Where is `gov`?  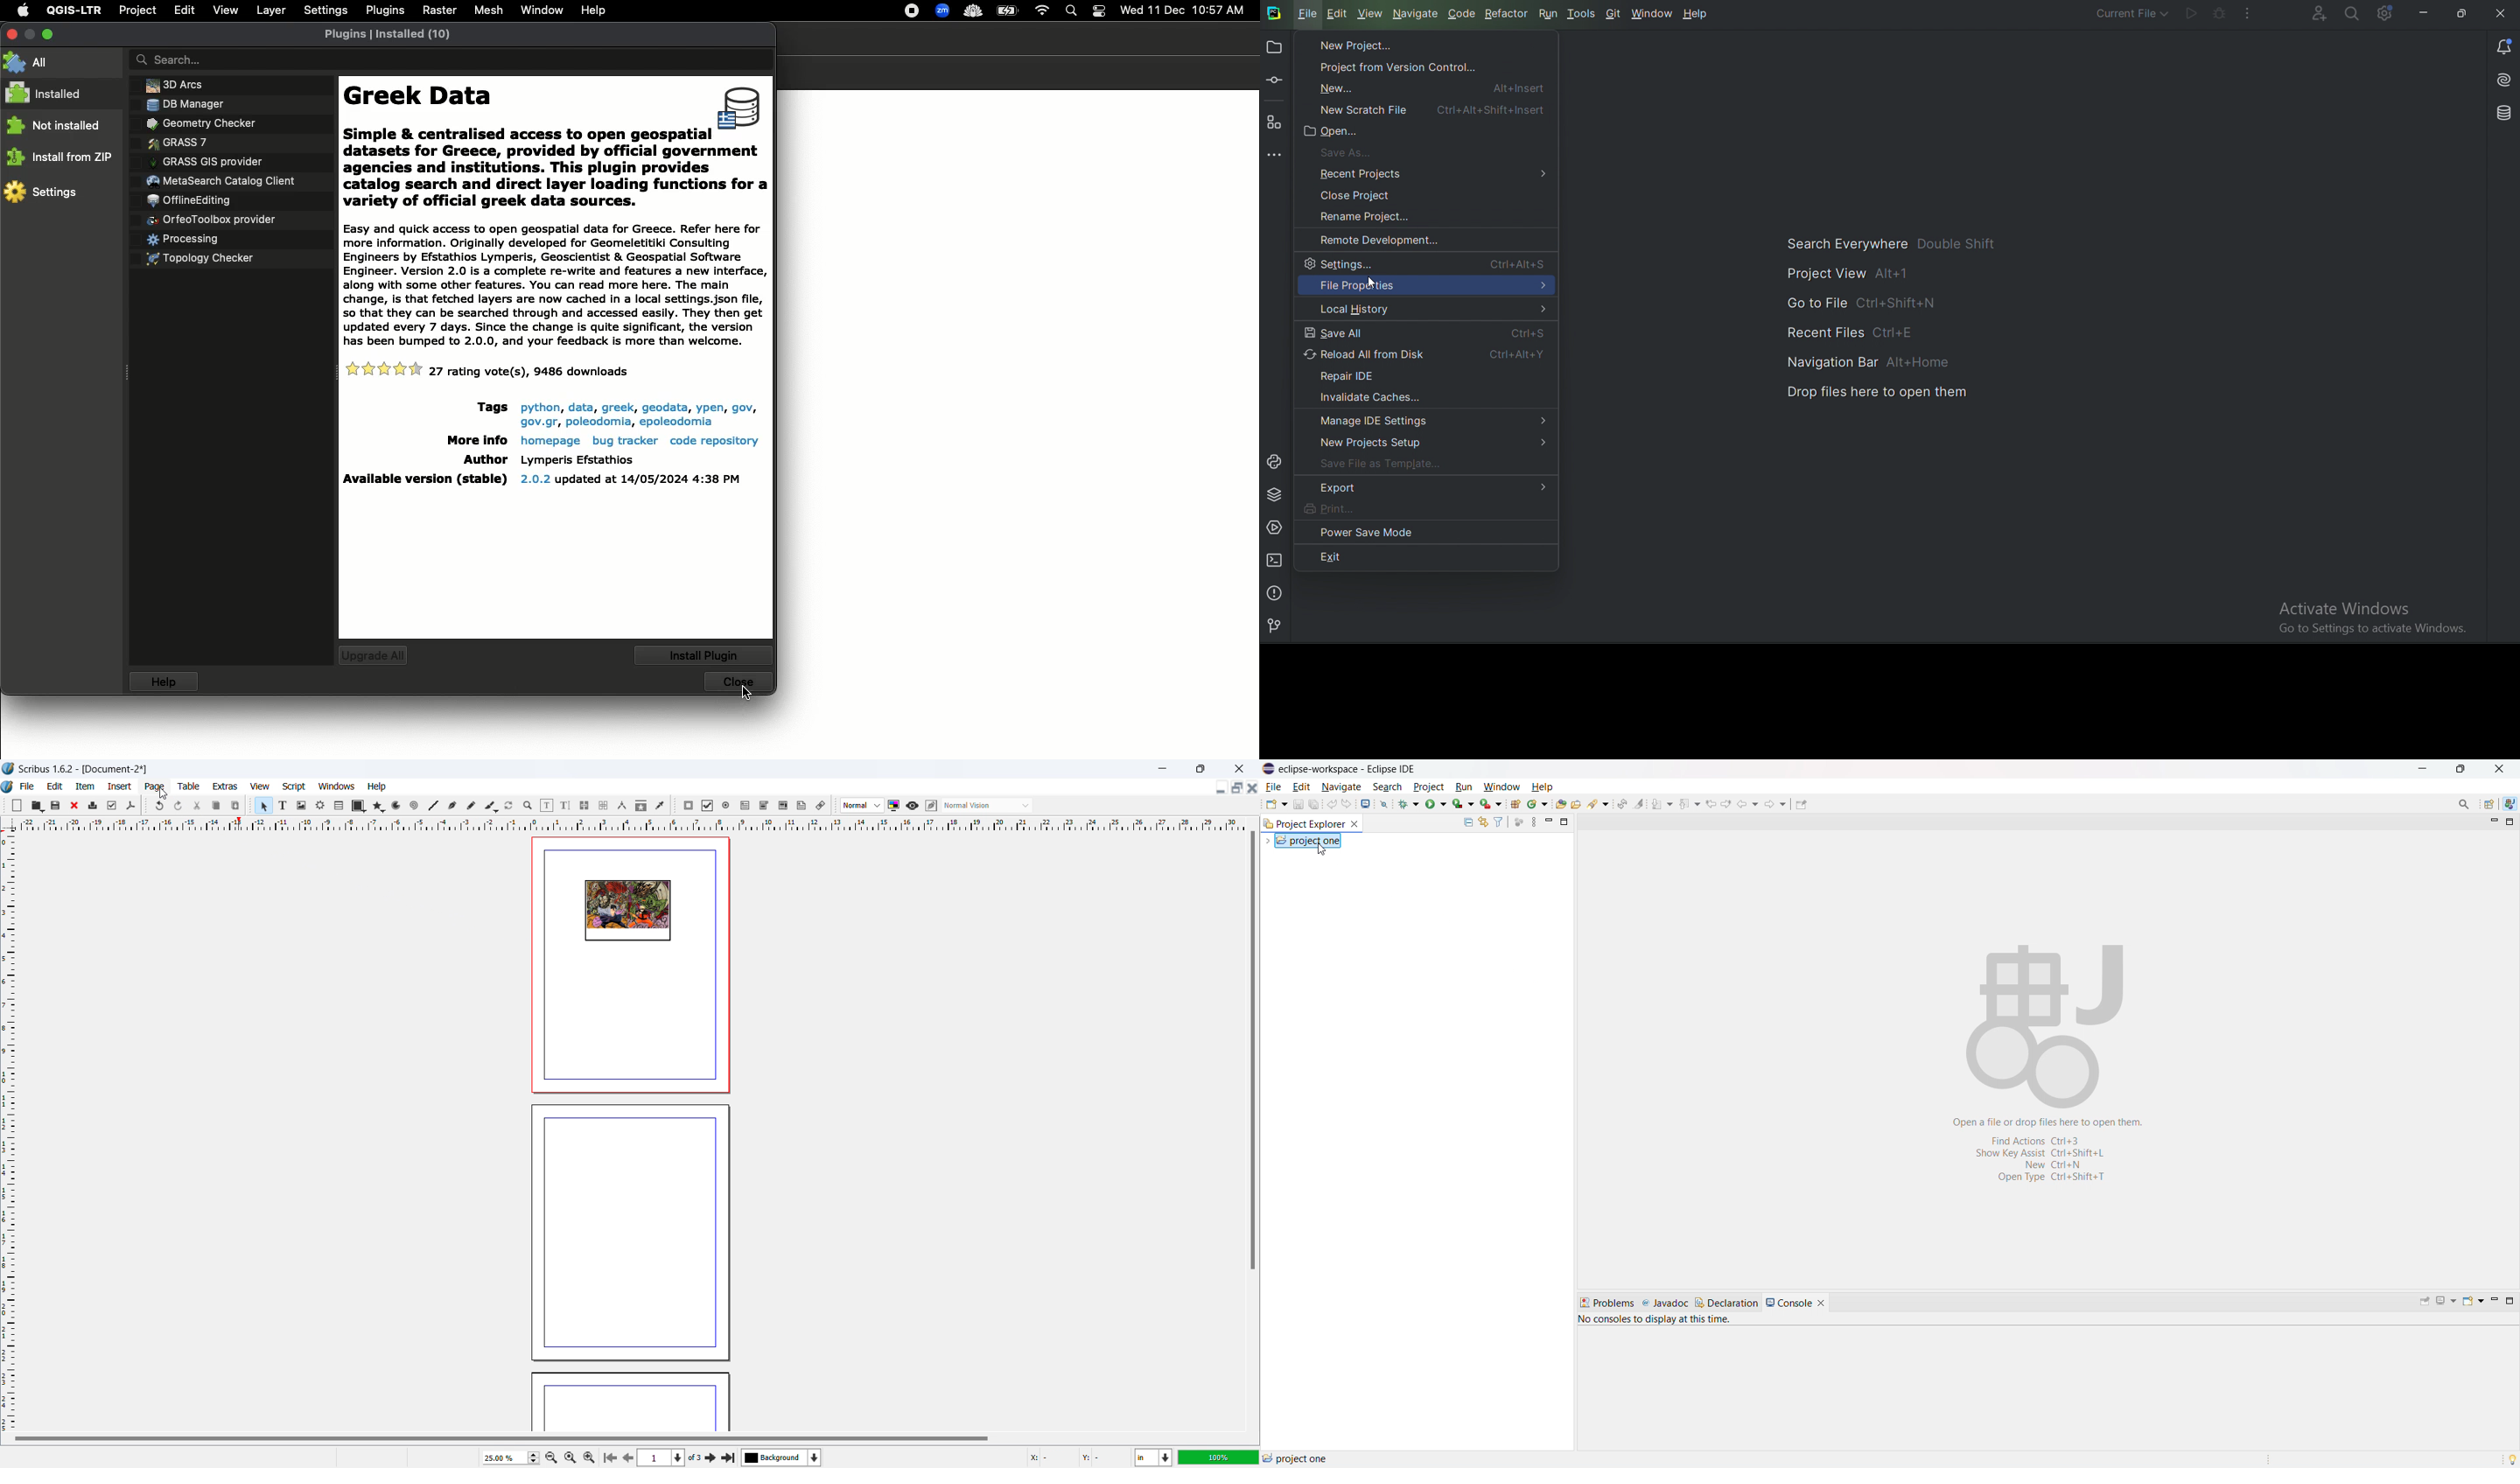 gov is located at coordinates (742, 408).